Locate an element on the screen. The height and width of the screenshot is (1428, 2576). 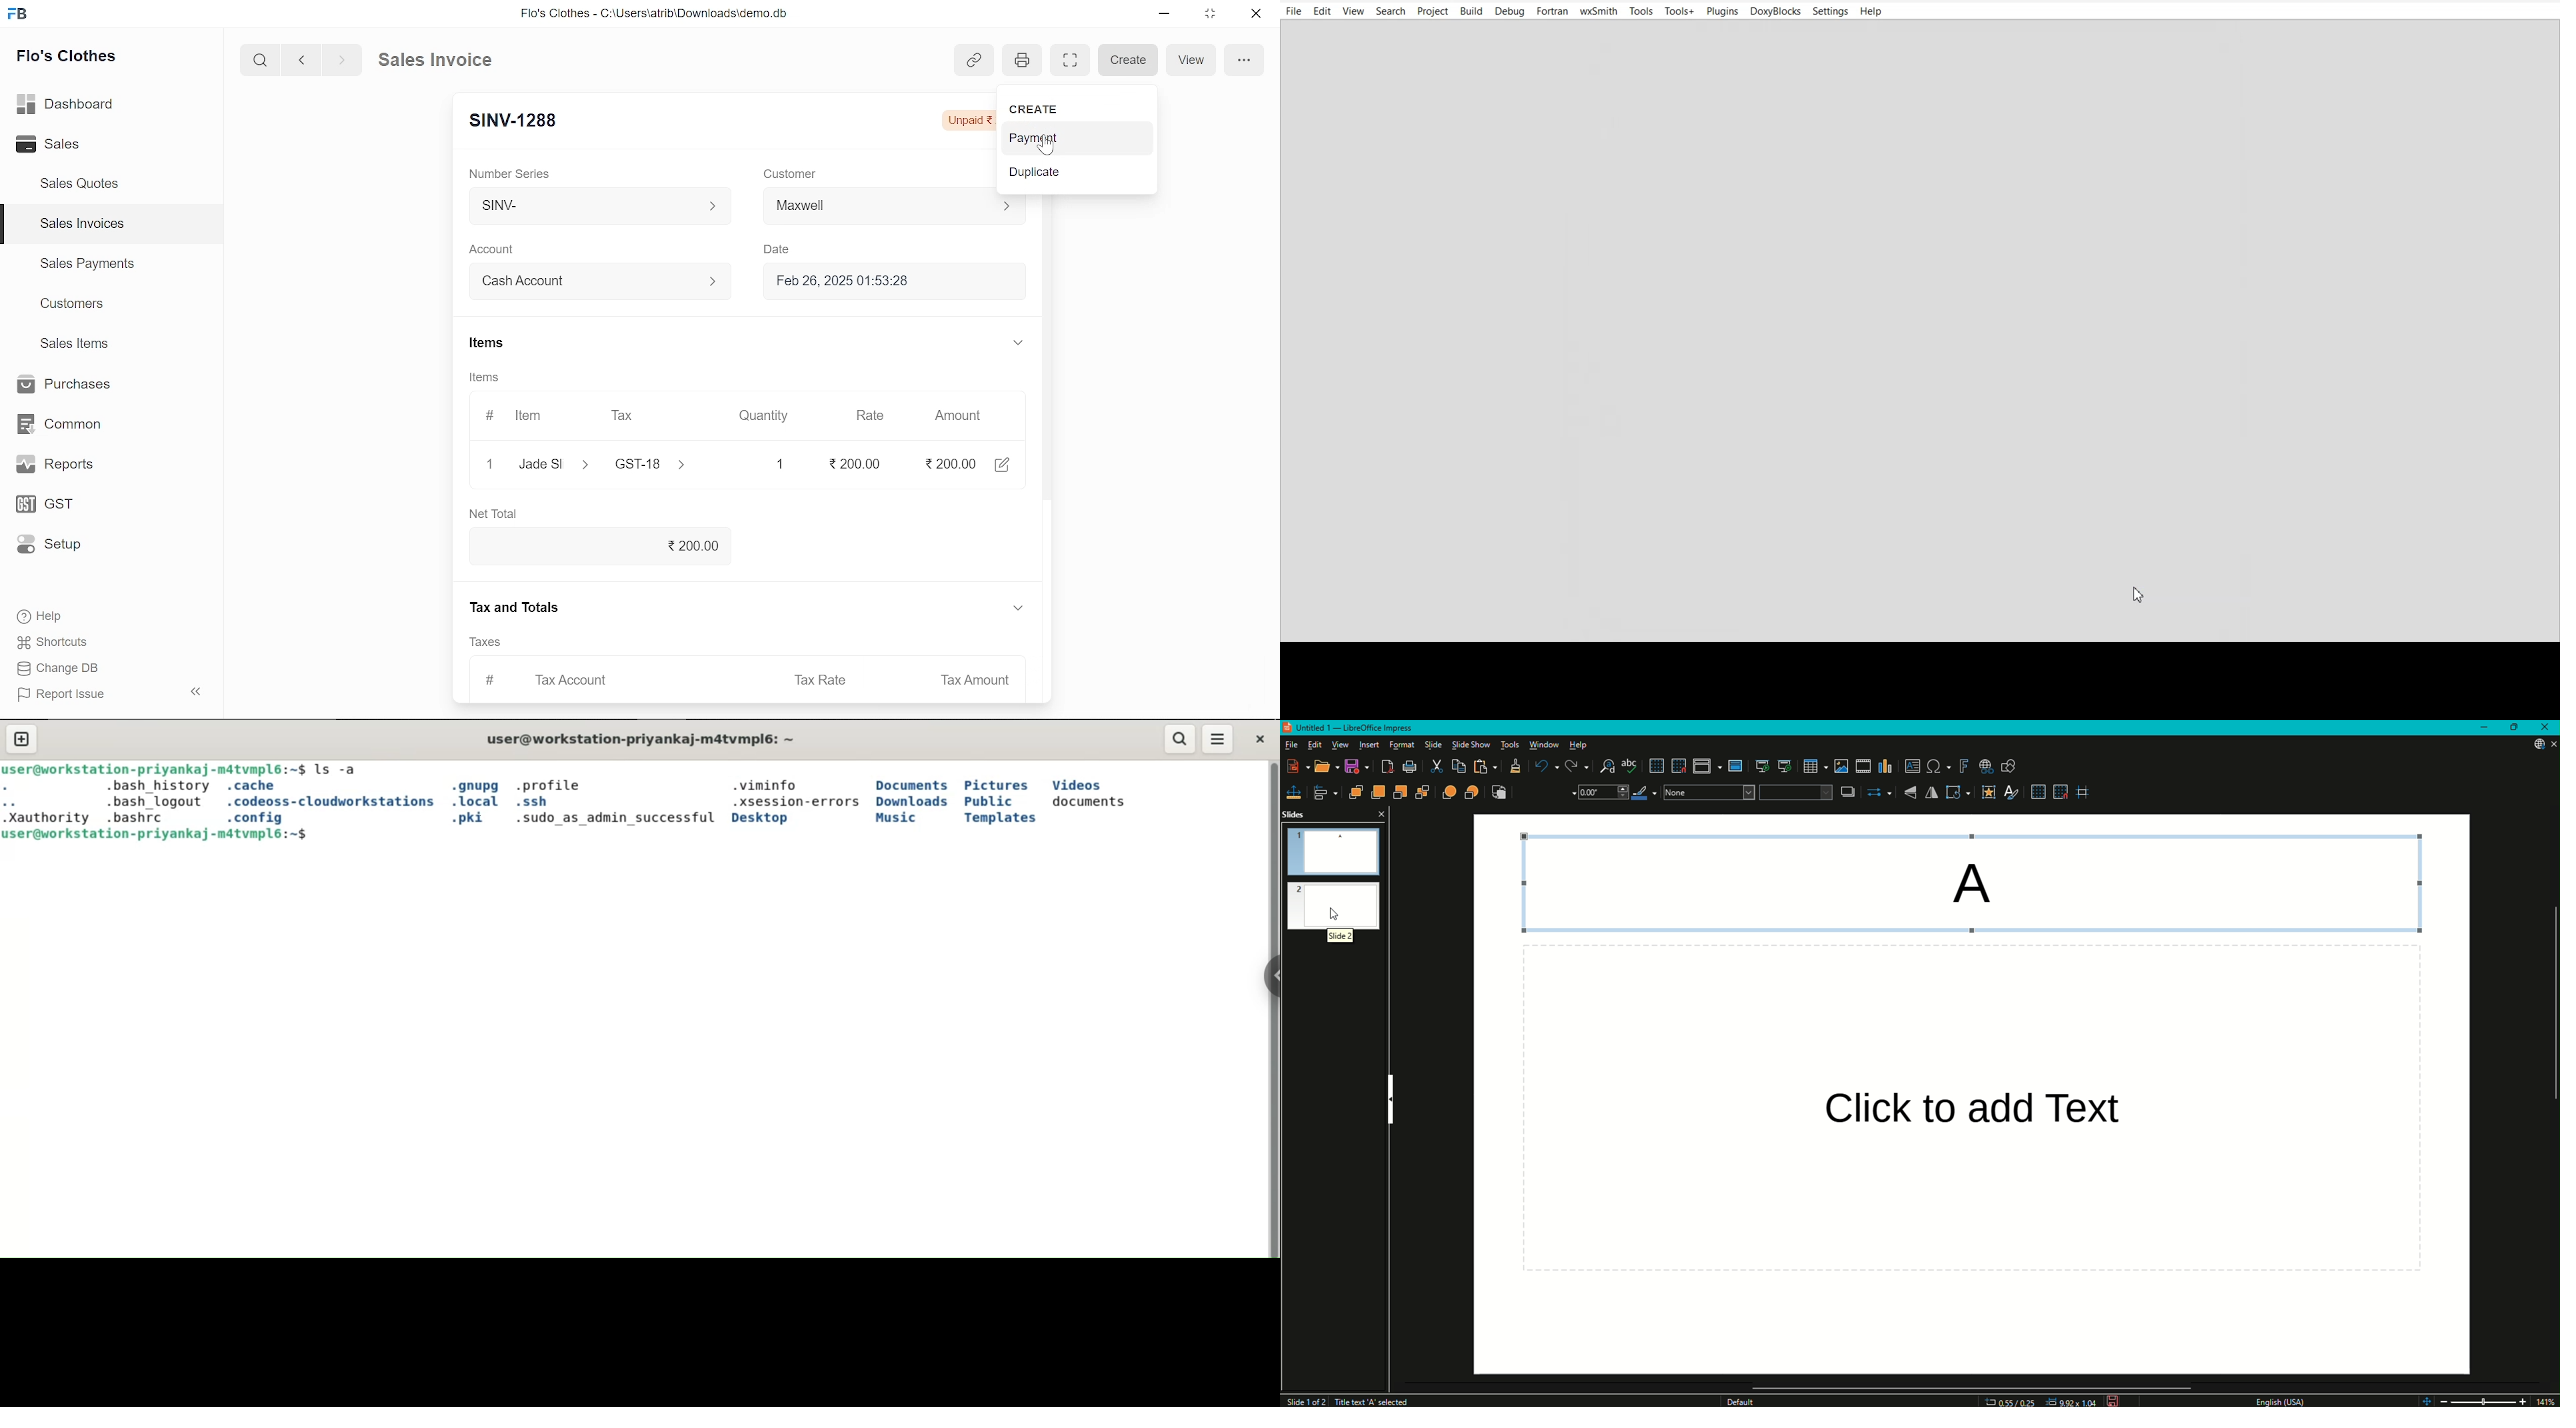
New Entry is located at coordinates (521, 121).